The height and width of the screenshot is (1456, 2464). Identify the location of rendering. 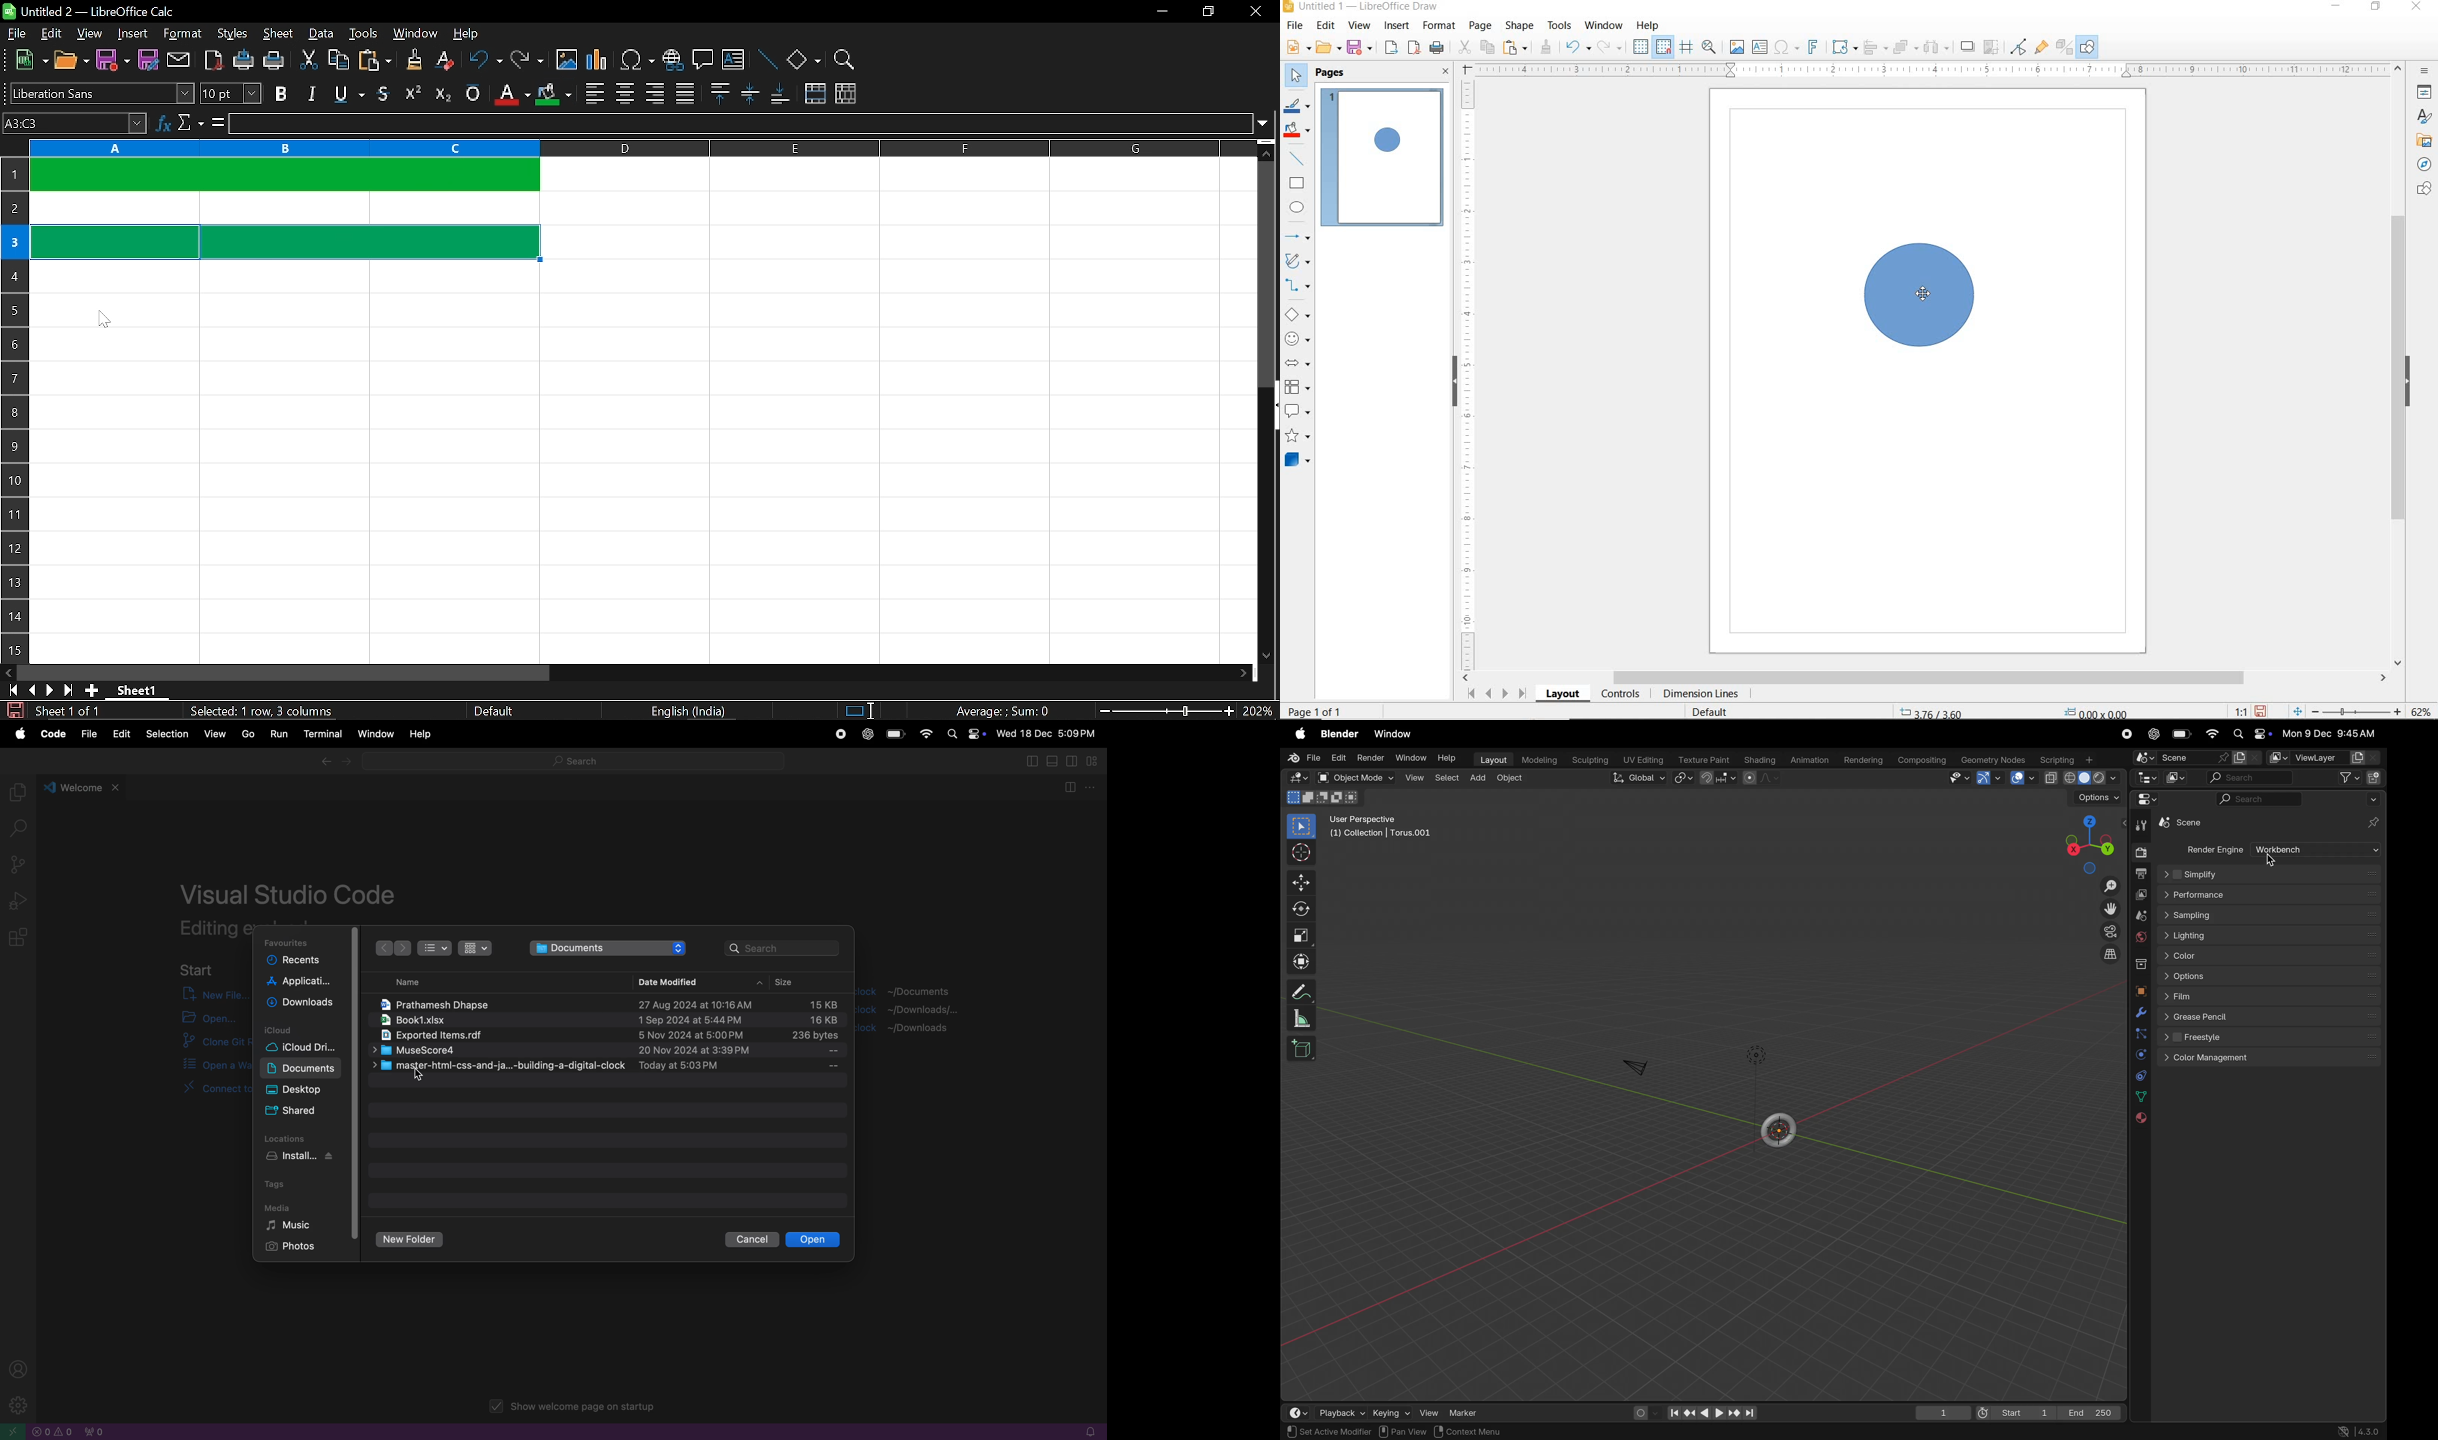
(1865, 758).